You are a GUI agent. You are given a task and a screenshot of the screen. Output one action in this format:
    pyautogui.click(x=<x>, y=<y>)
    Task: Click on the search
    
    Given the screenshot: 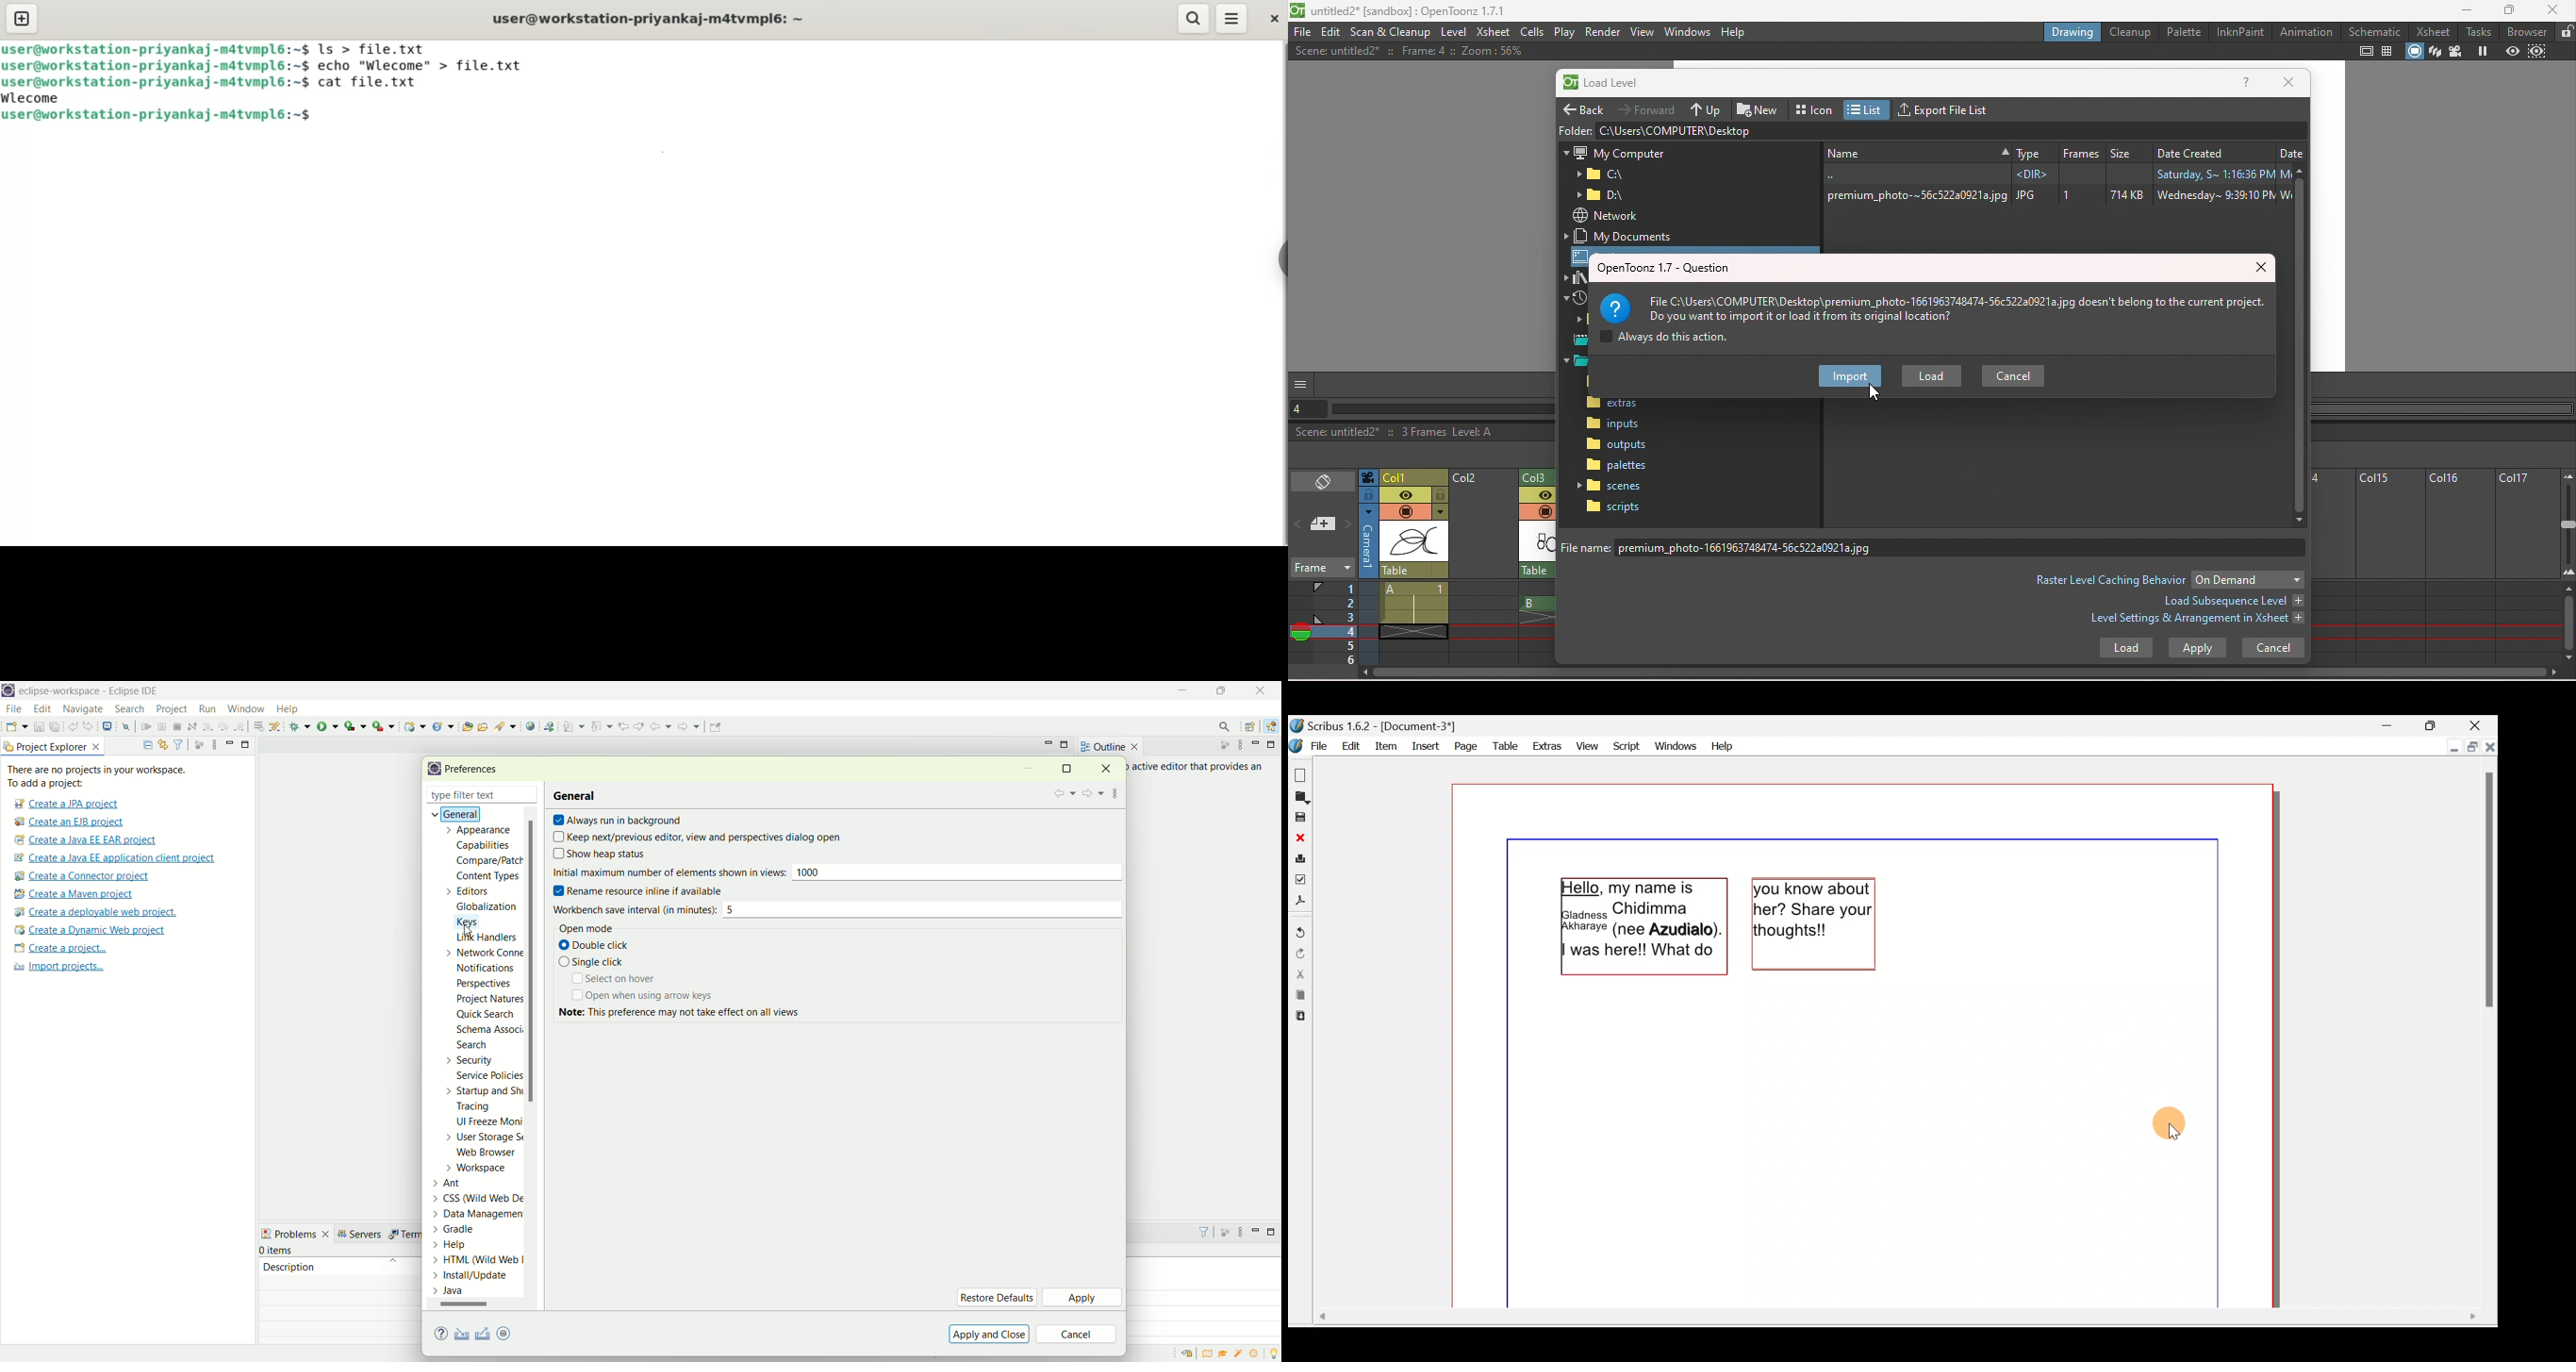 What is the action you would take?
    pyautogui.click(x=472, y=1046)
    